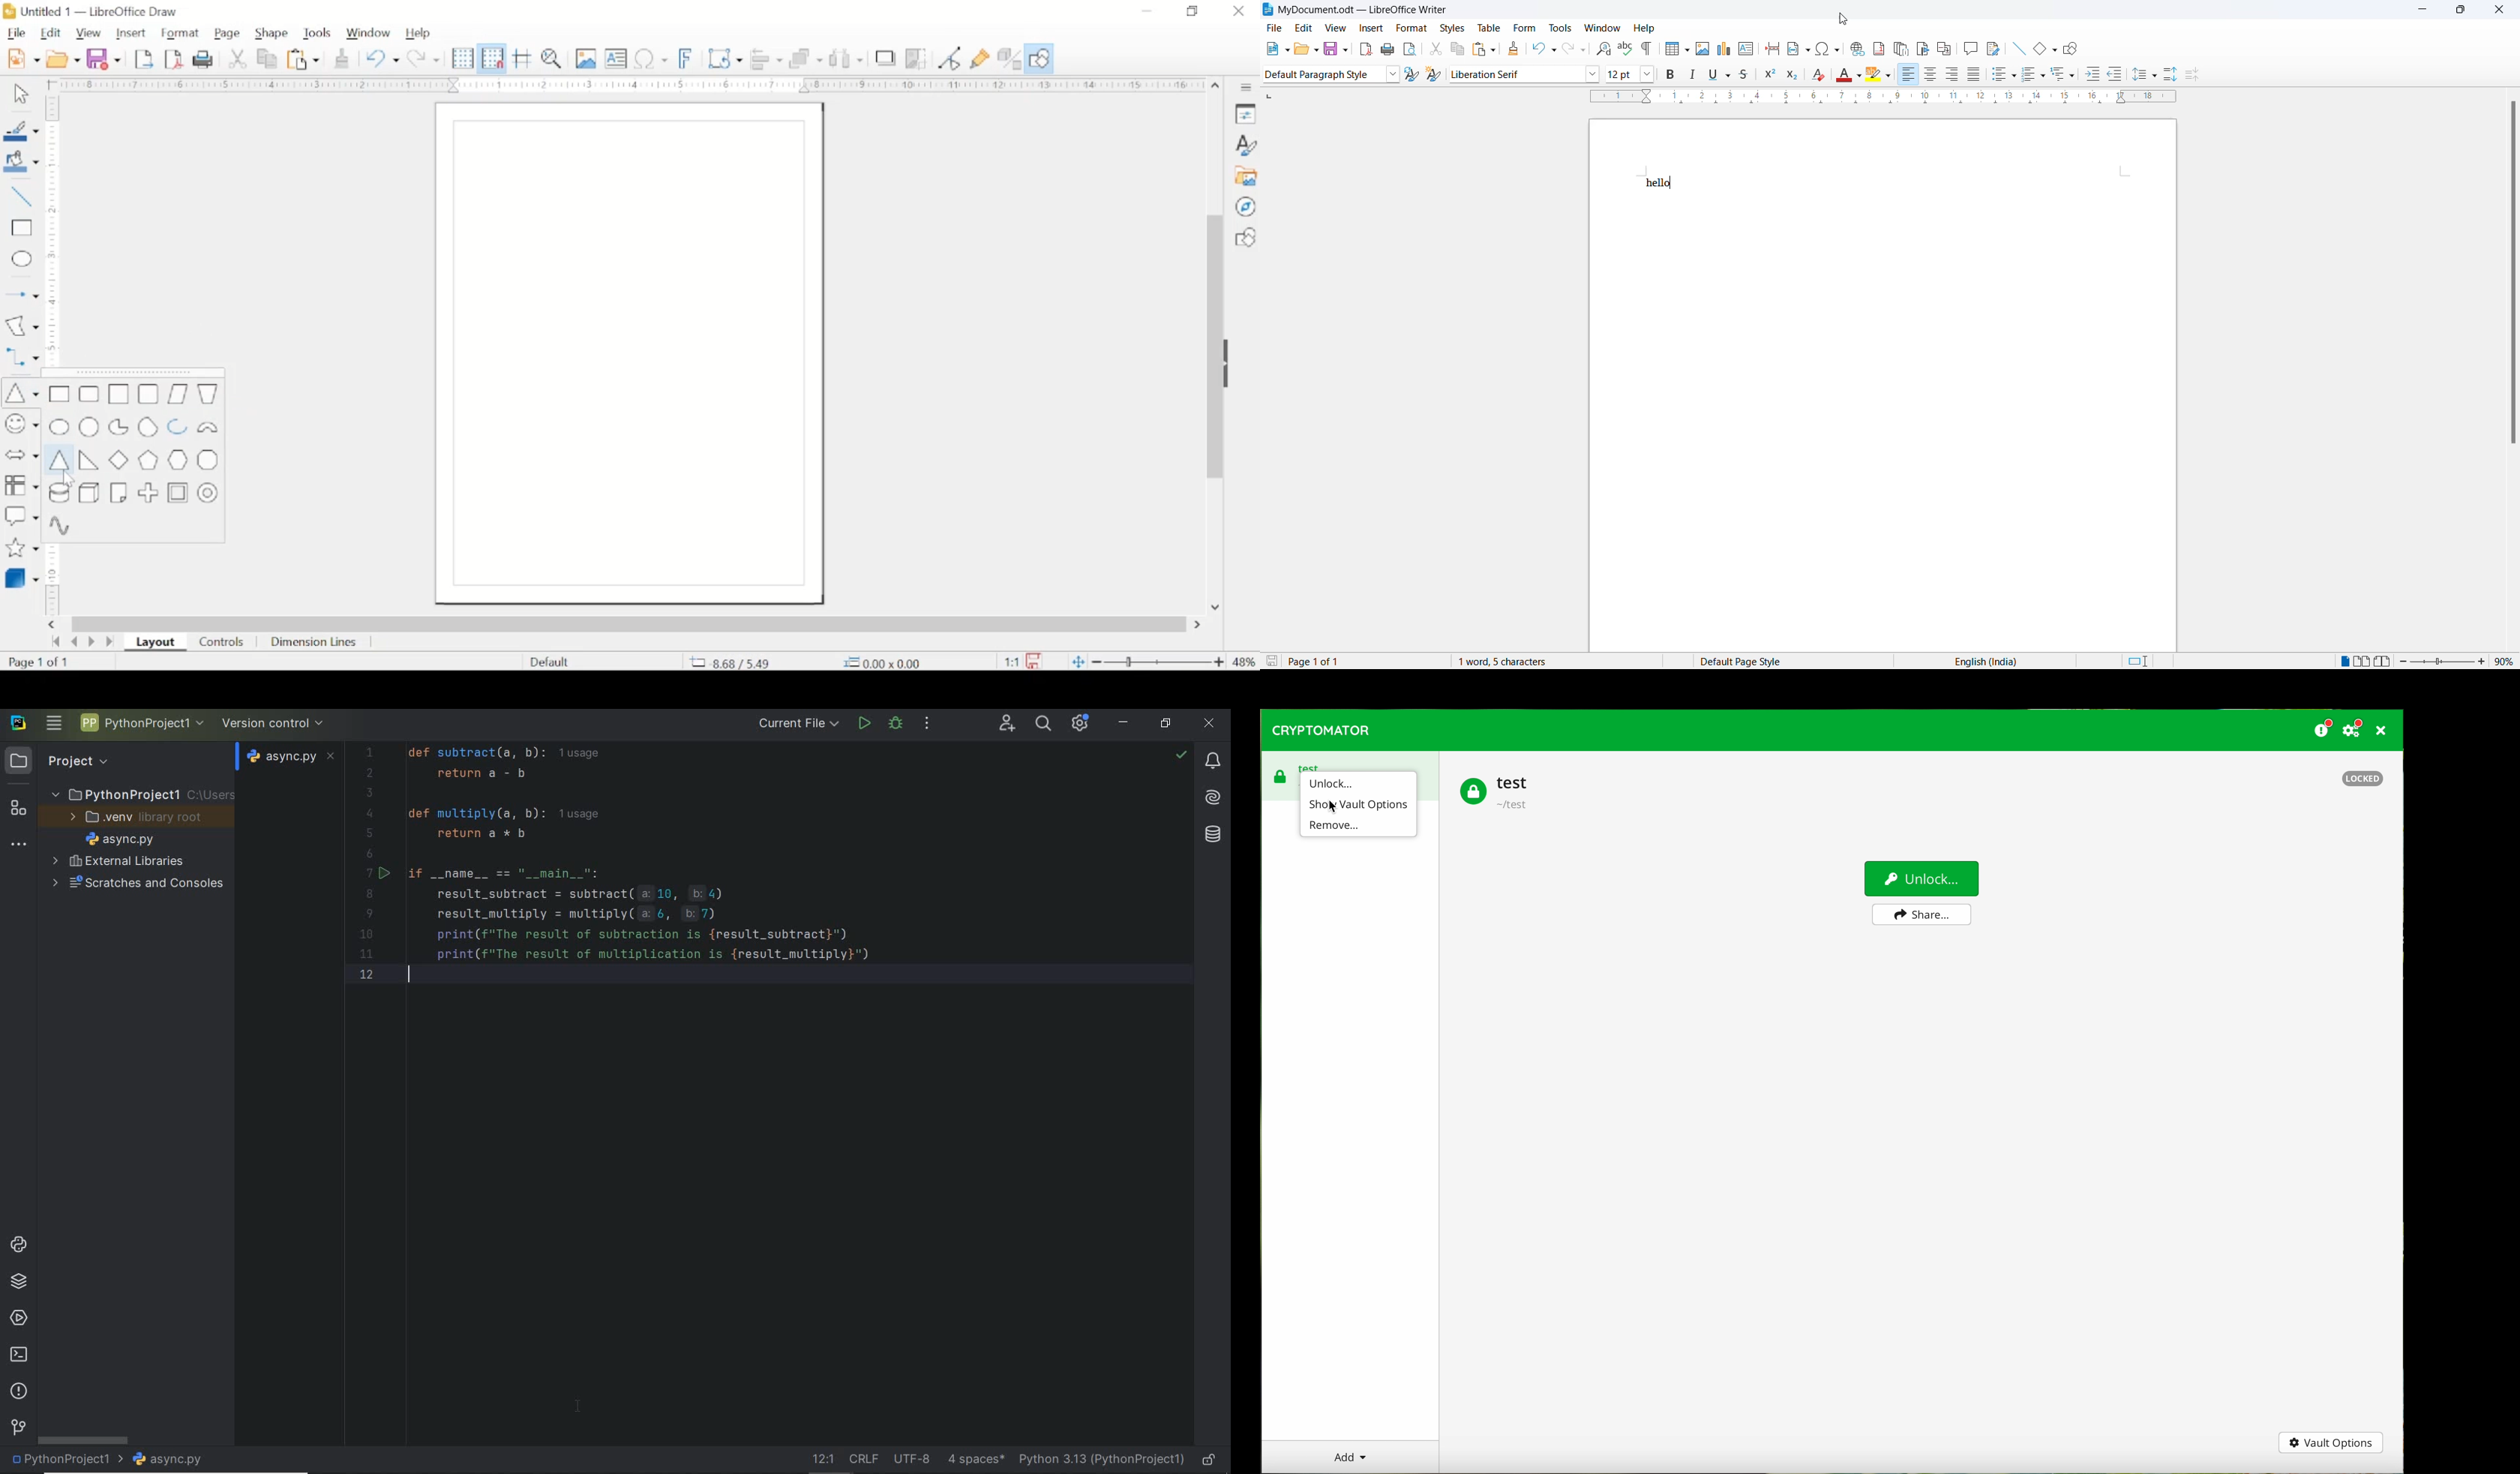 The image size is (2520, 1484). Describe the element at coordinates (1321, 730) in the screenshot. I see `CRYPTOMATOR` at that location.